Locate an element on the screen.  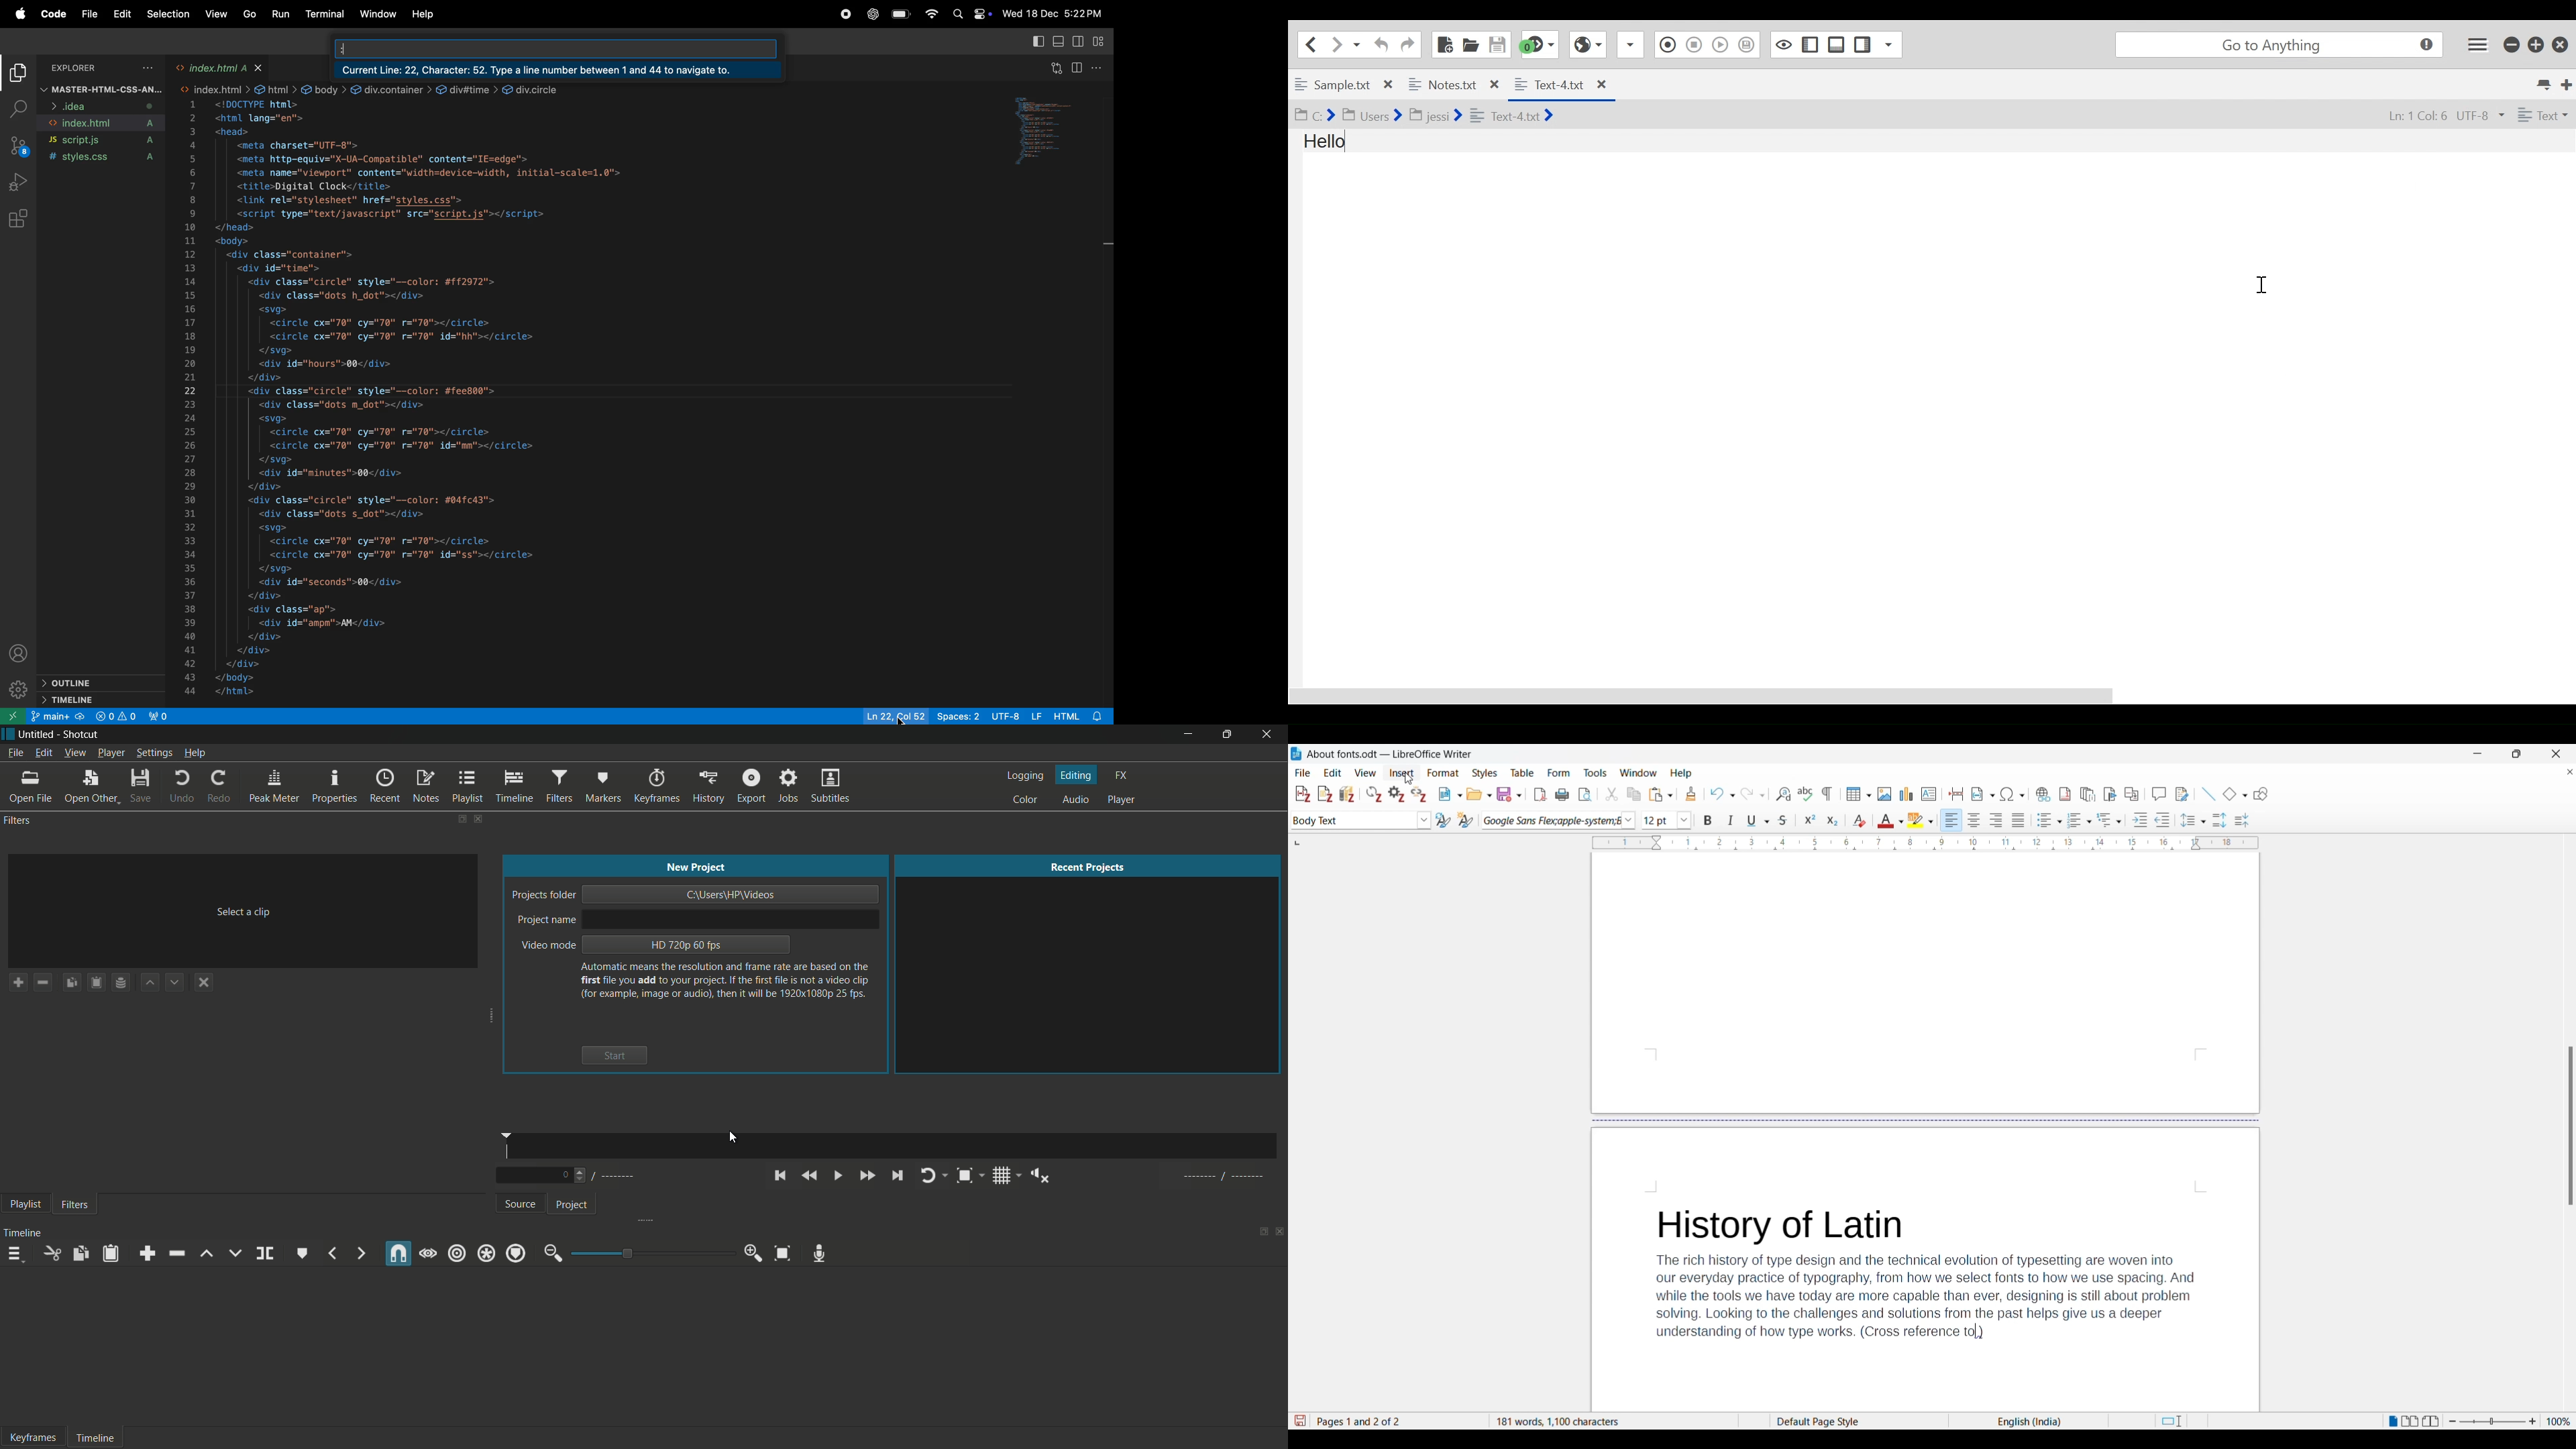
redo is located at coordinates (221, 787).